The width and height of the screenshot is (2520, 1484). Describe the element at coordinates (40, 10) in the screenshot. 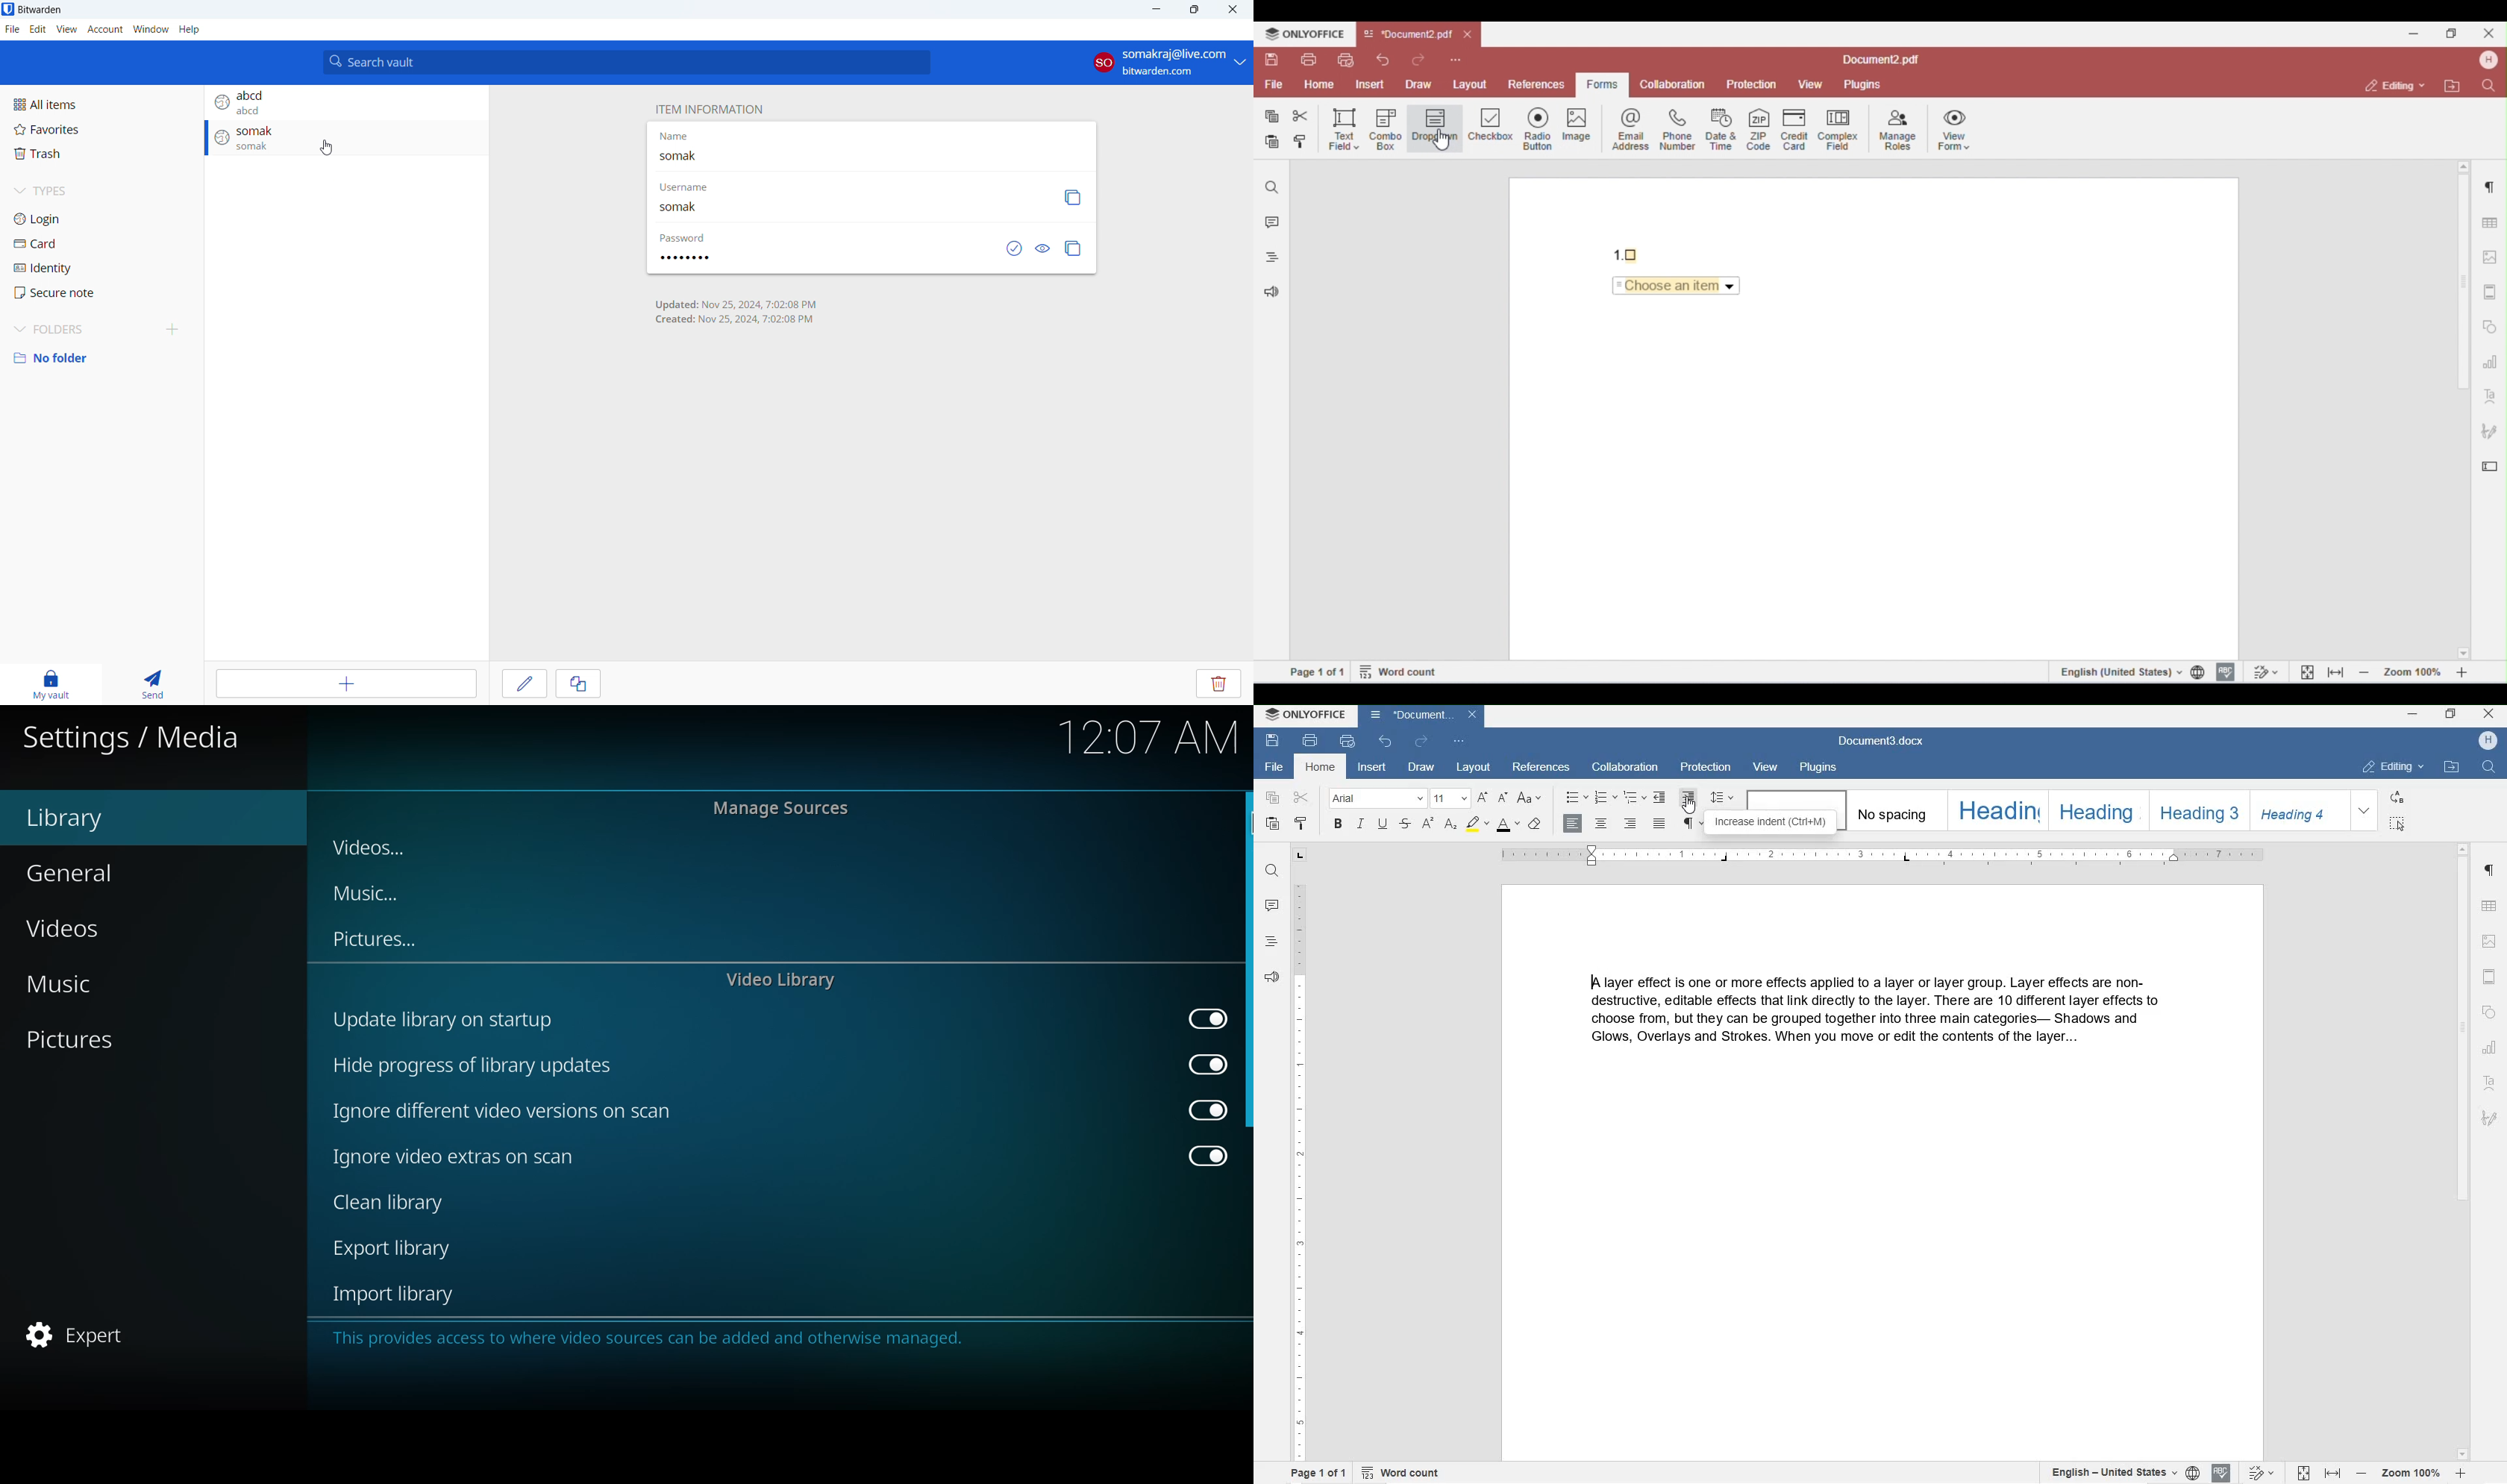

I see `title` at that location.